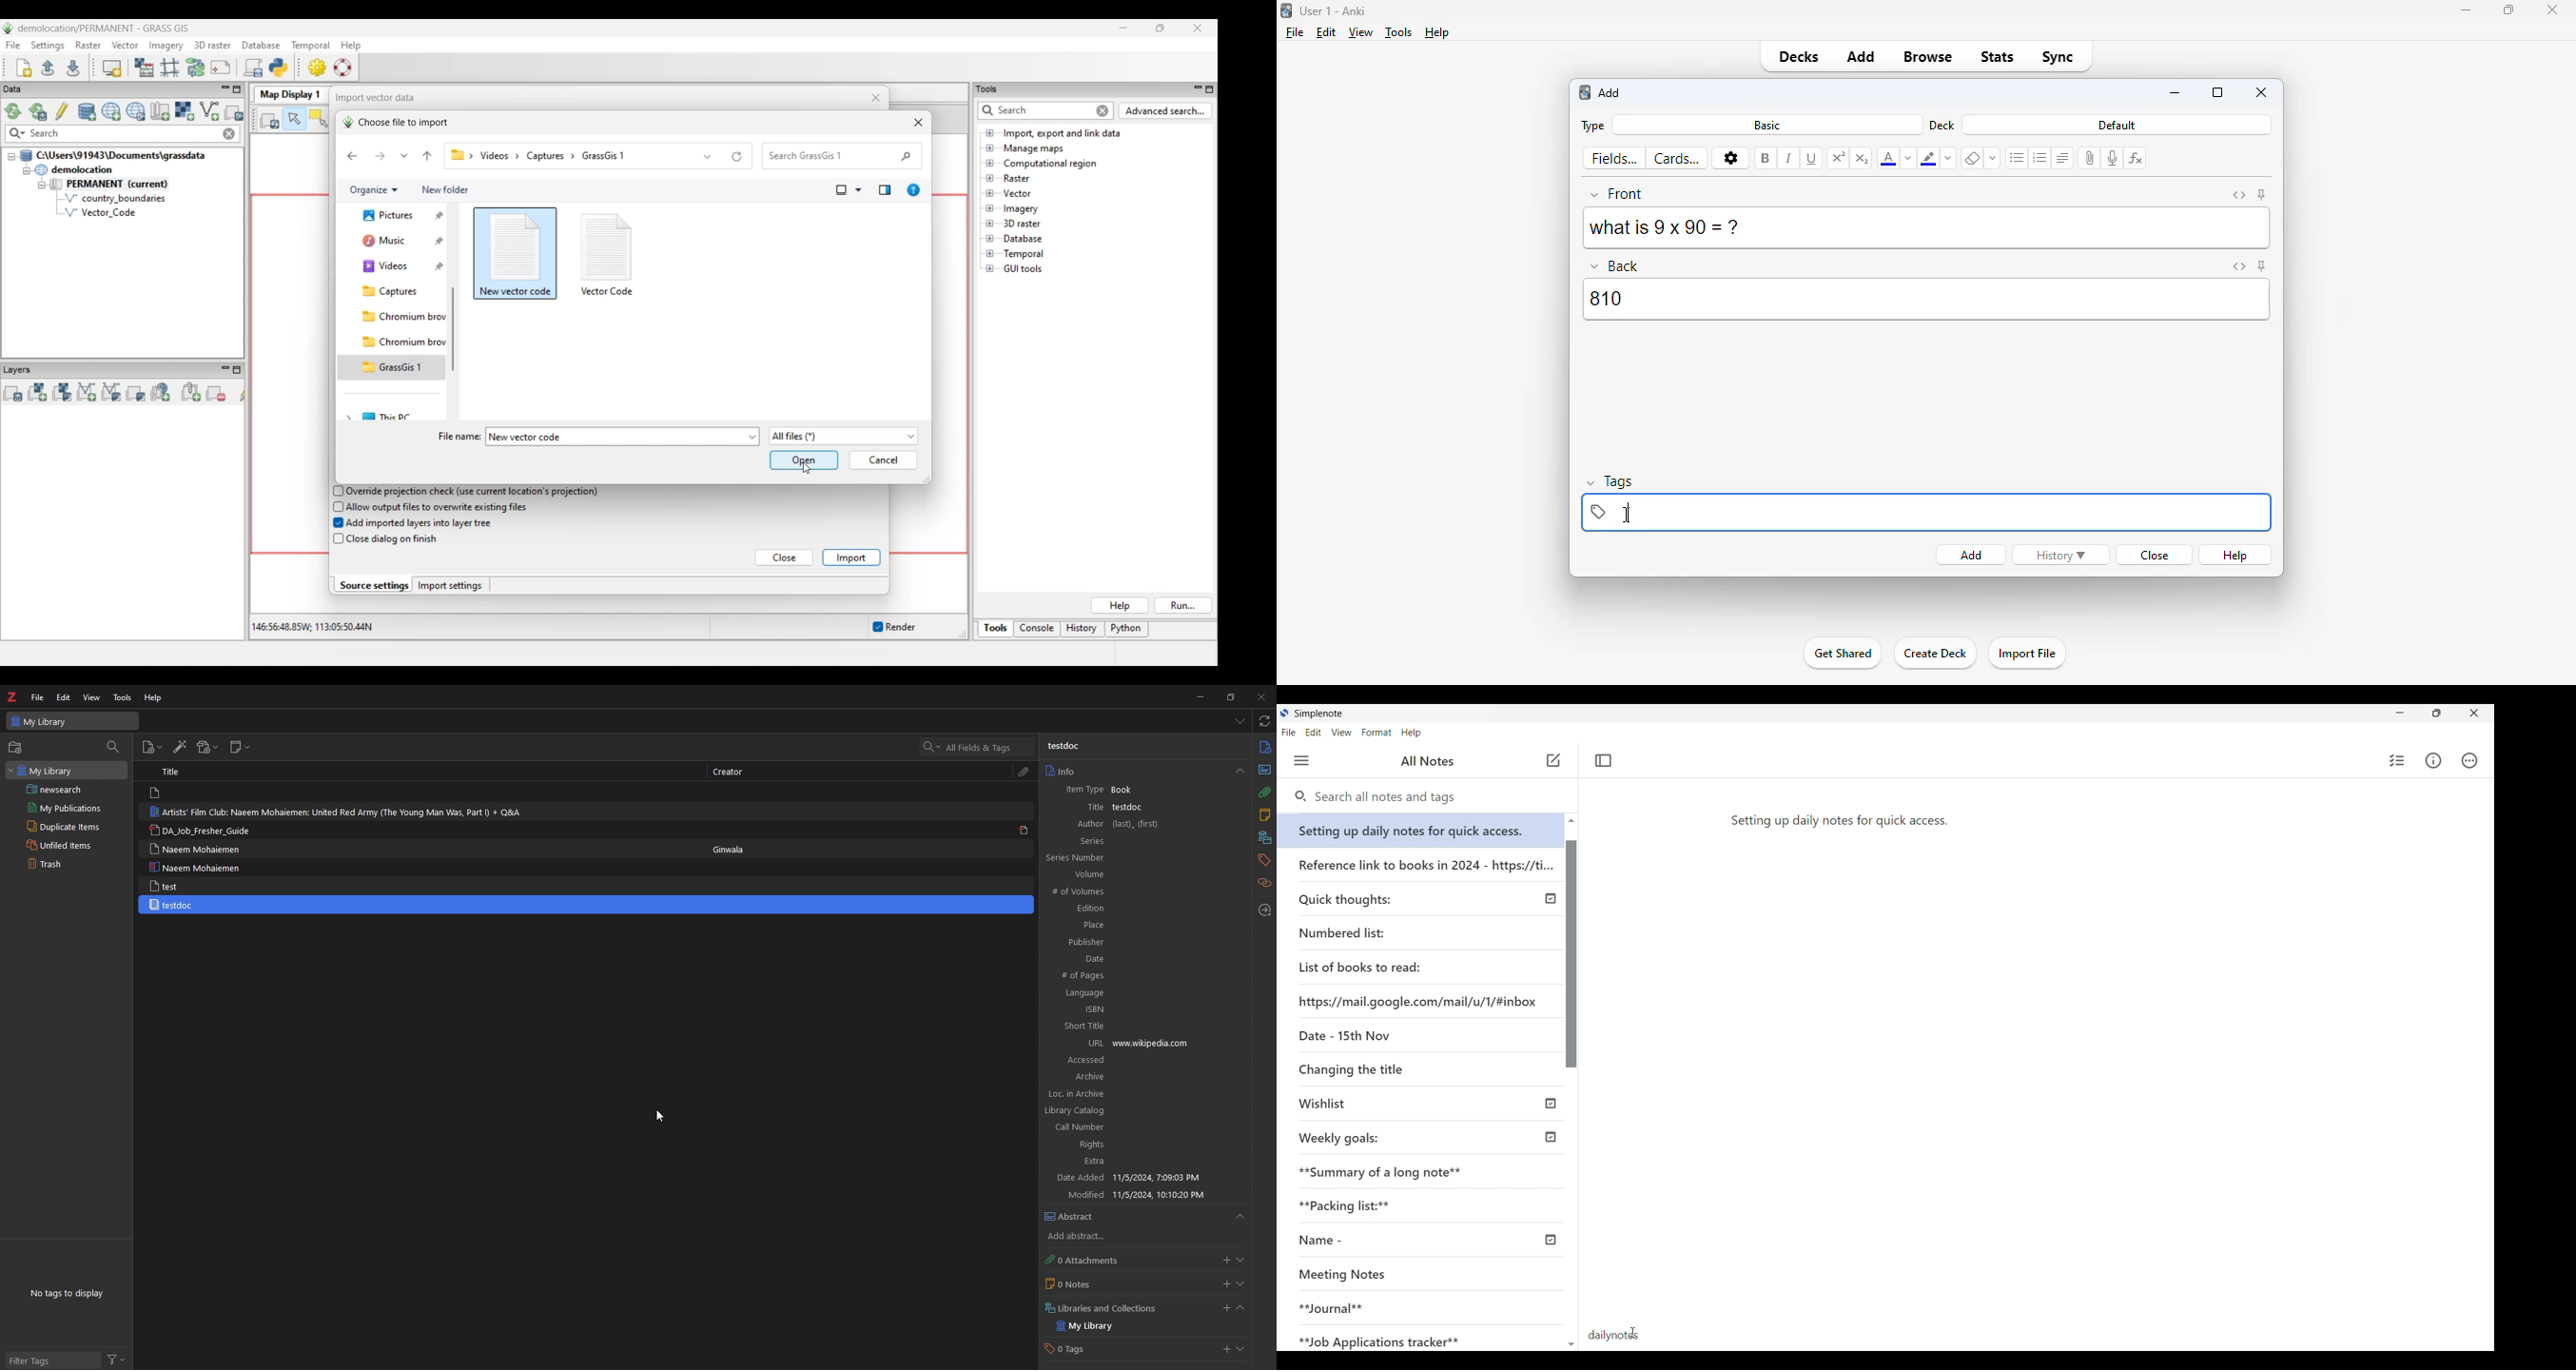  What do you see at coordinates (2217, 92) in the screenshot?
I see `maximize` at bounding box center [2217, 92].